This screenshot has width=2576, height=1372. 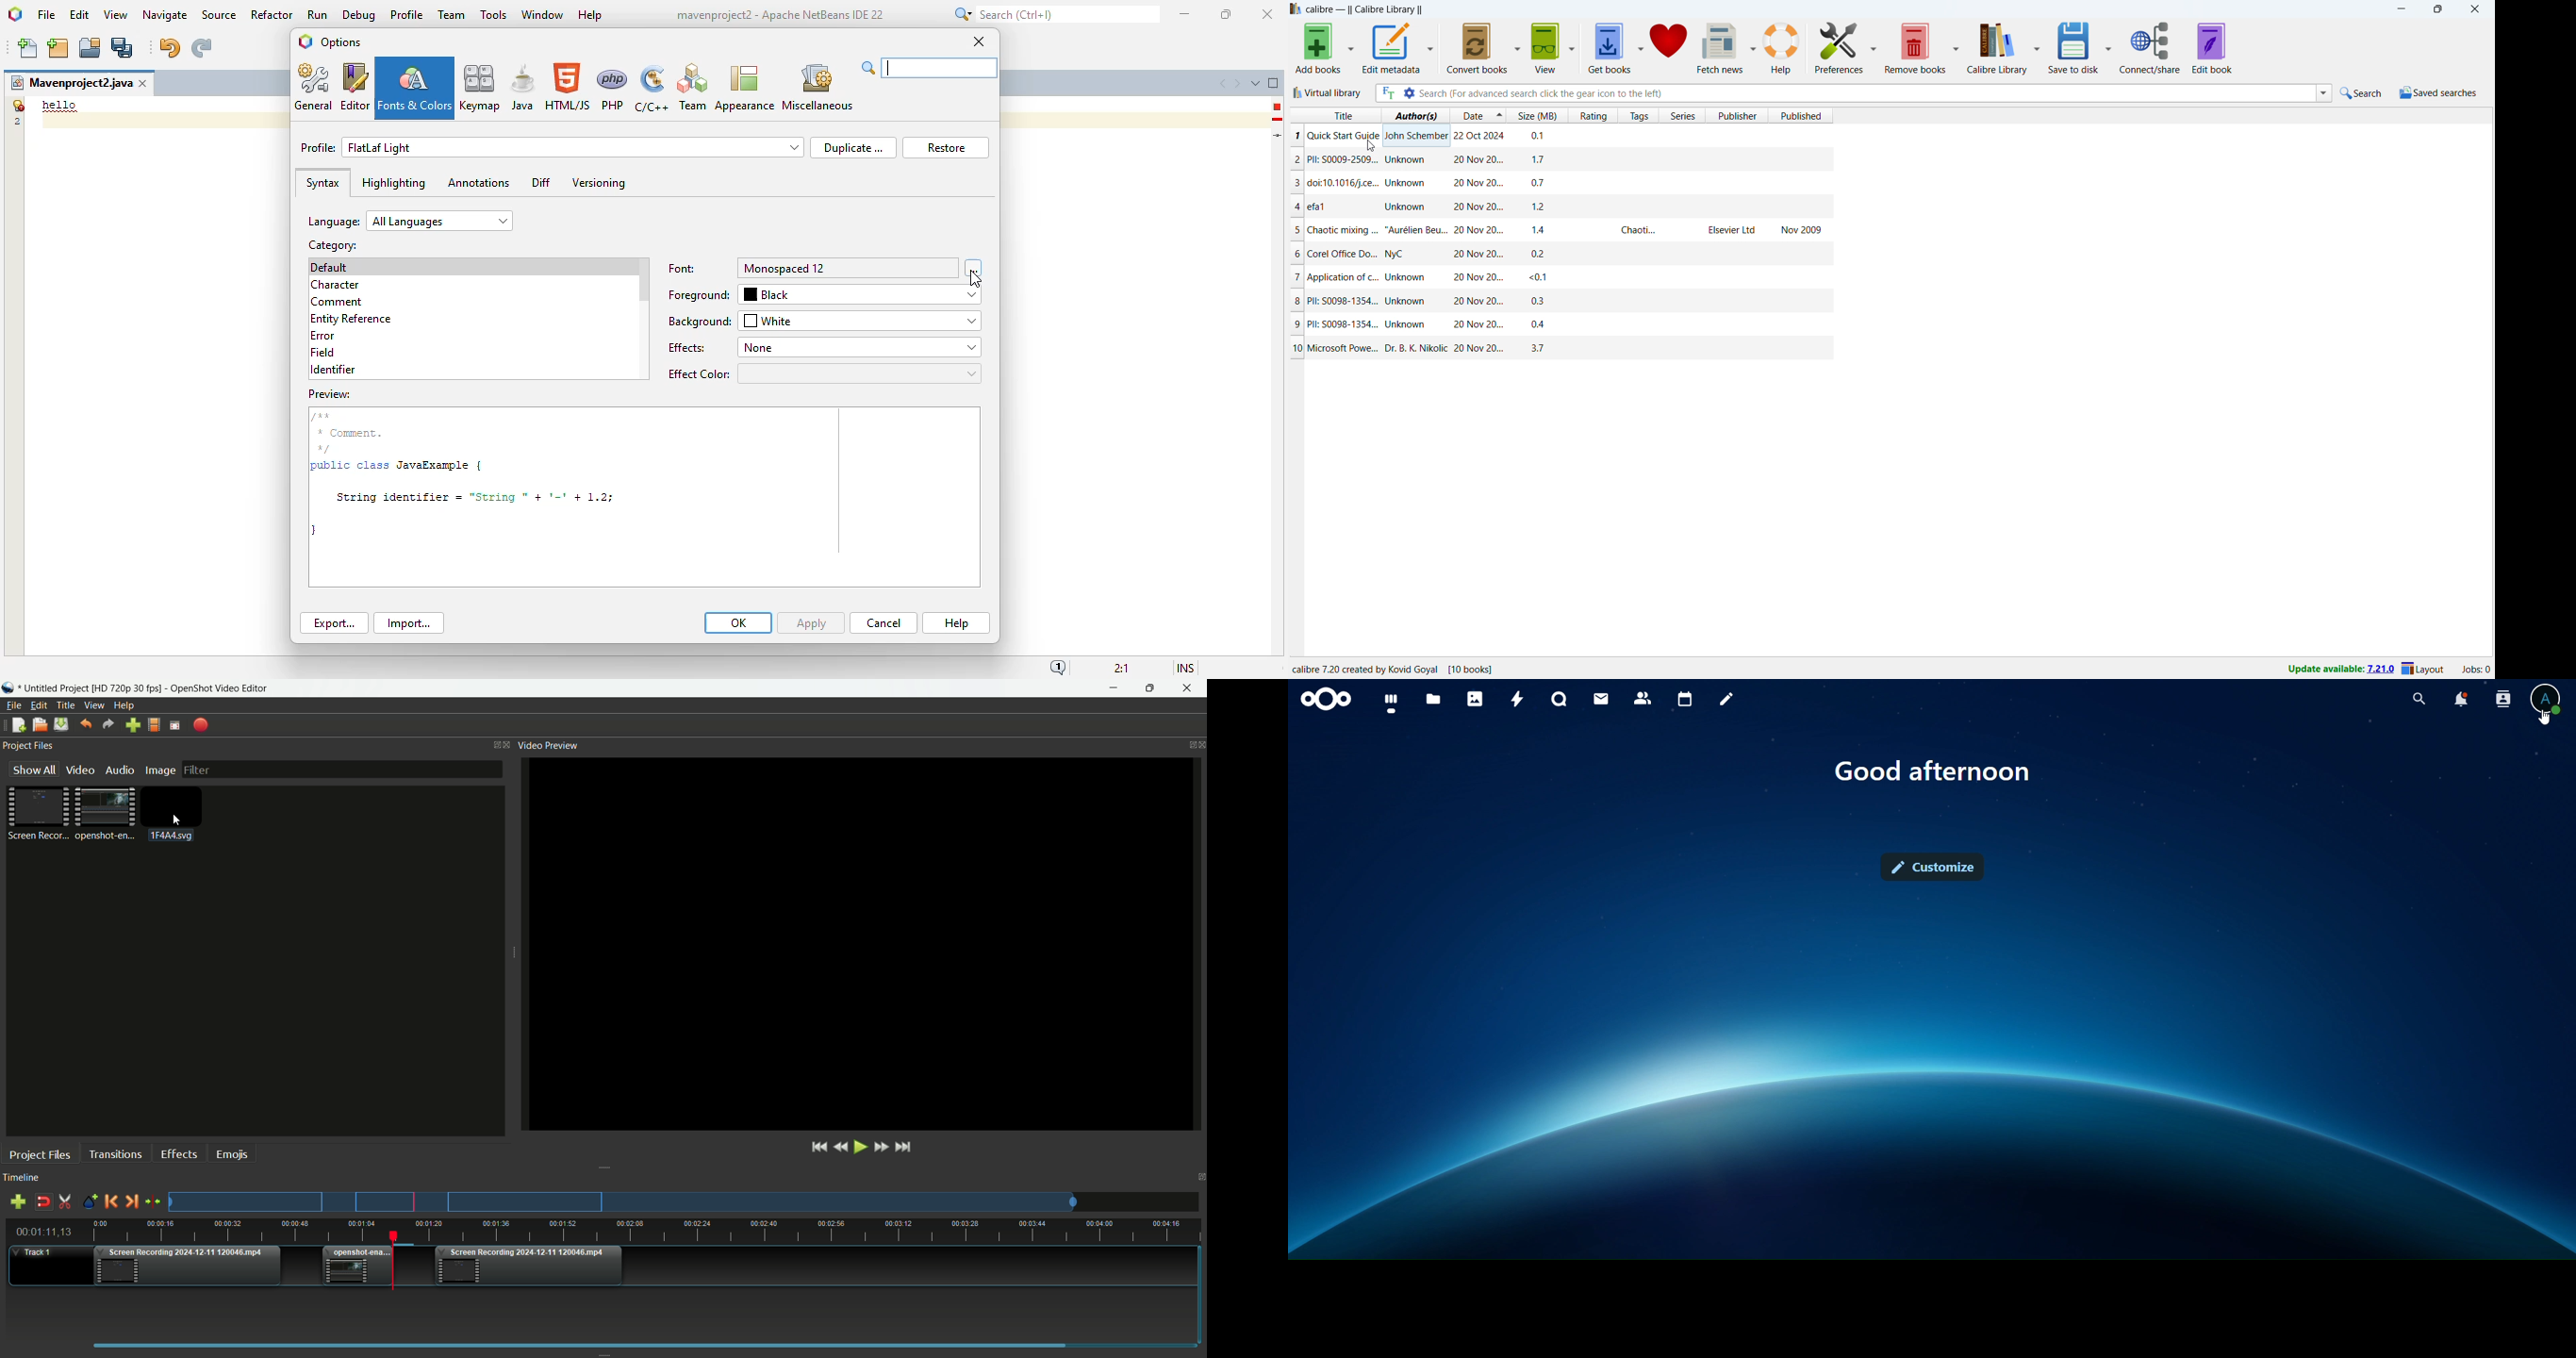 I want to click on one book entry, so click(x=1559, y=323).